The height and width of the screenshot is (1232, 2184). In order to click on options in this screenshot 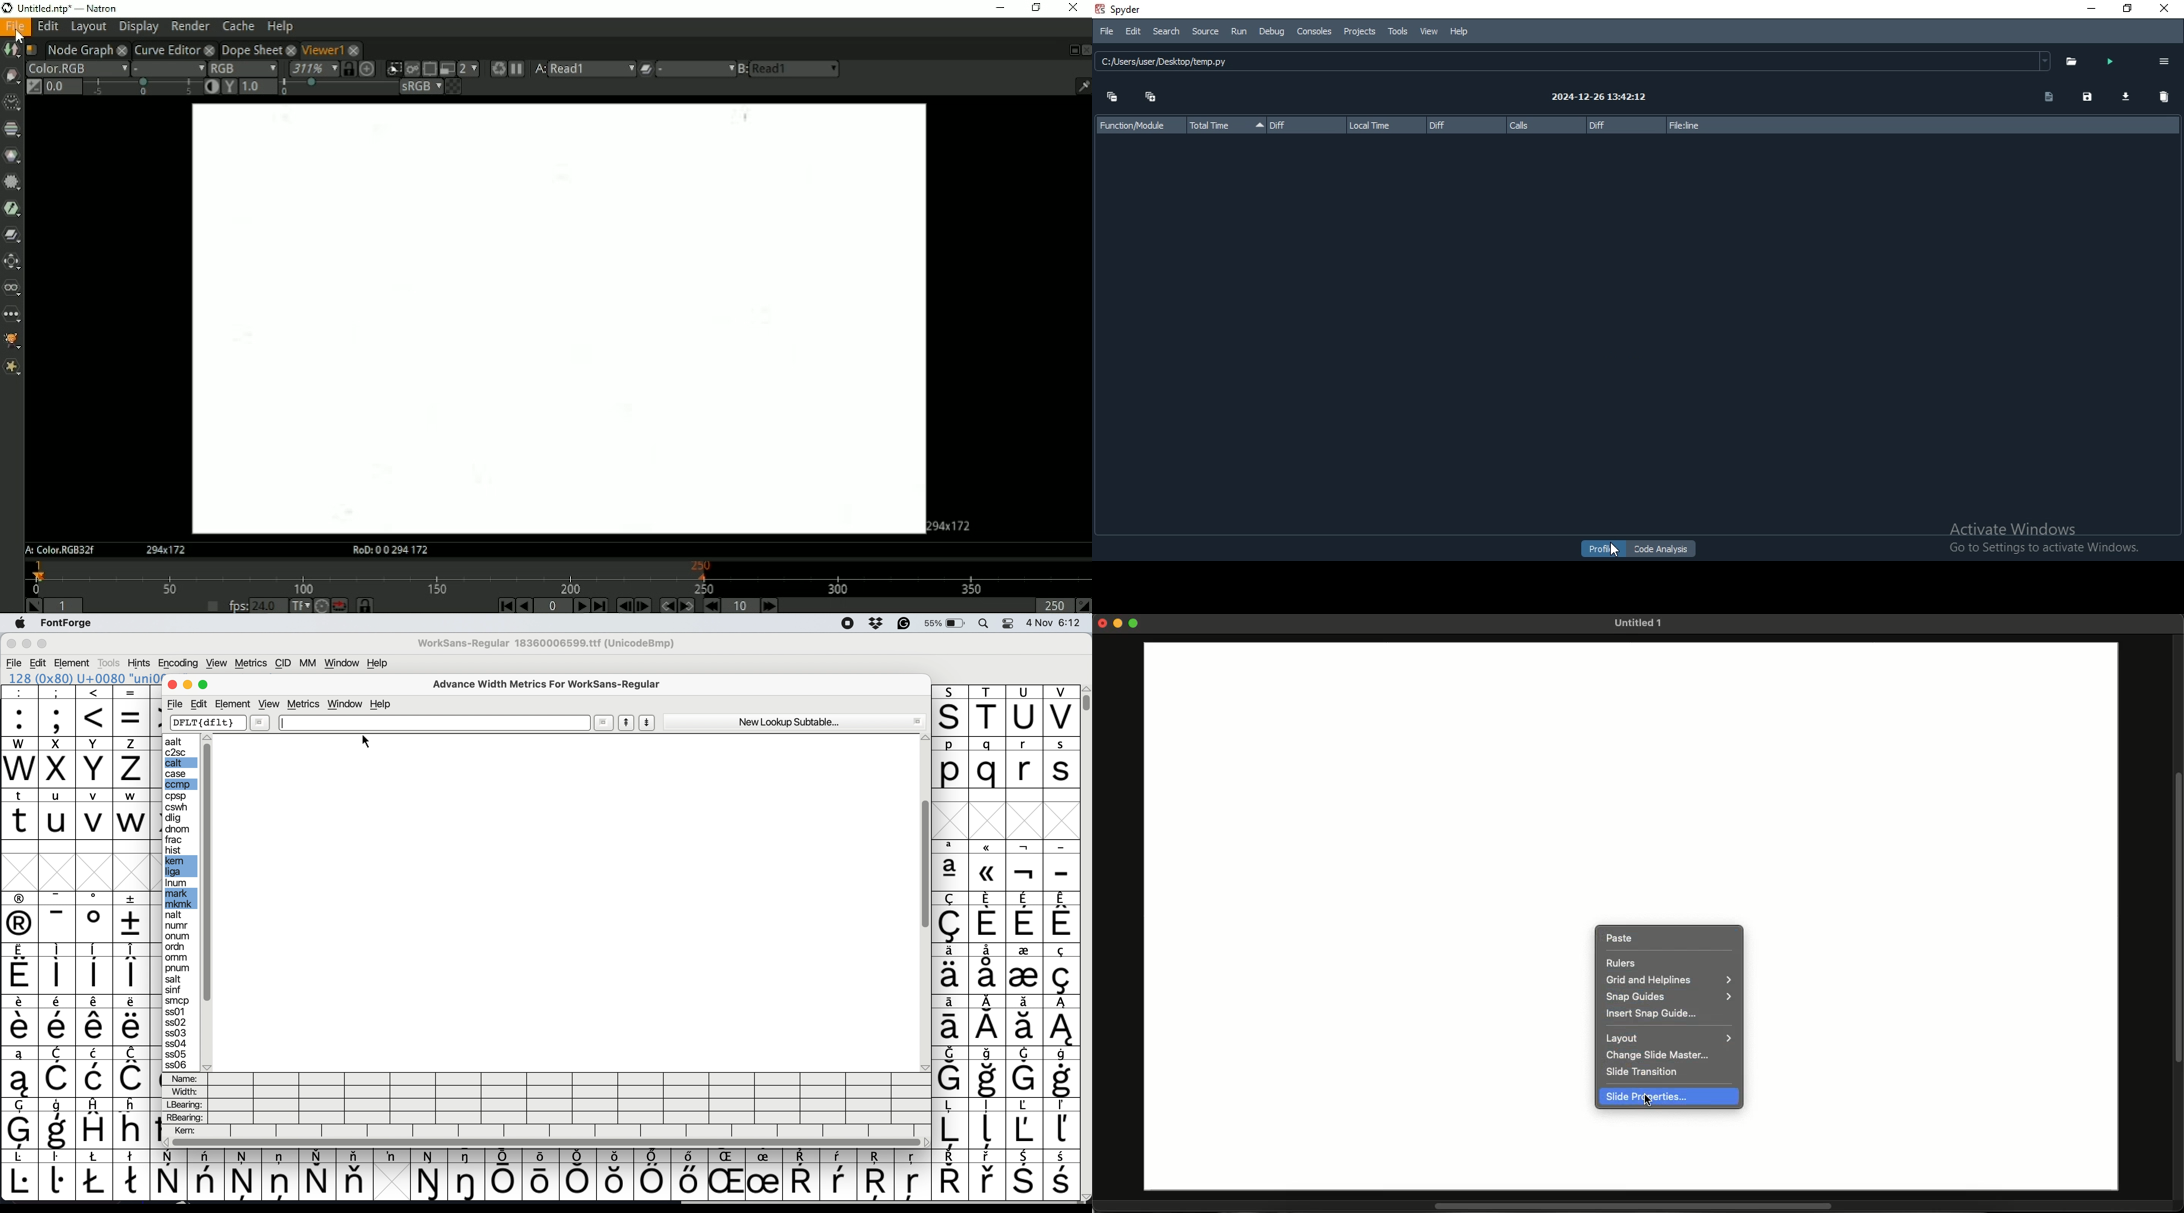, I will do `click(2163, 60)`.